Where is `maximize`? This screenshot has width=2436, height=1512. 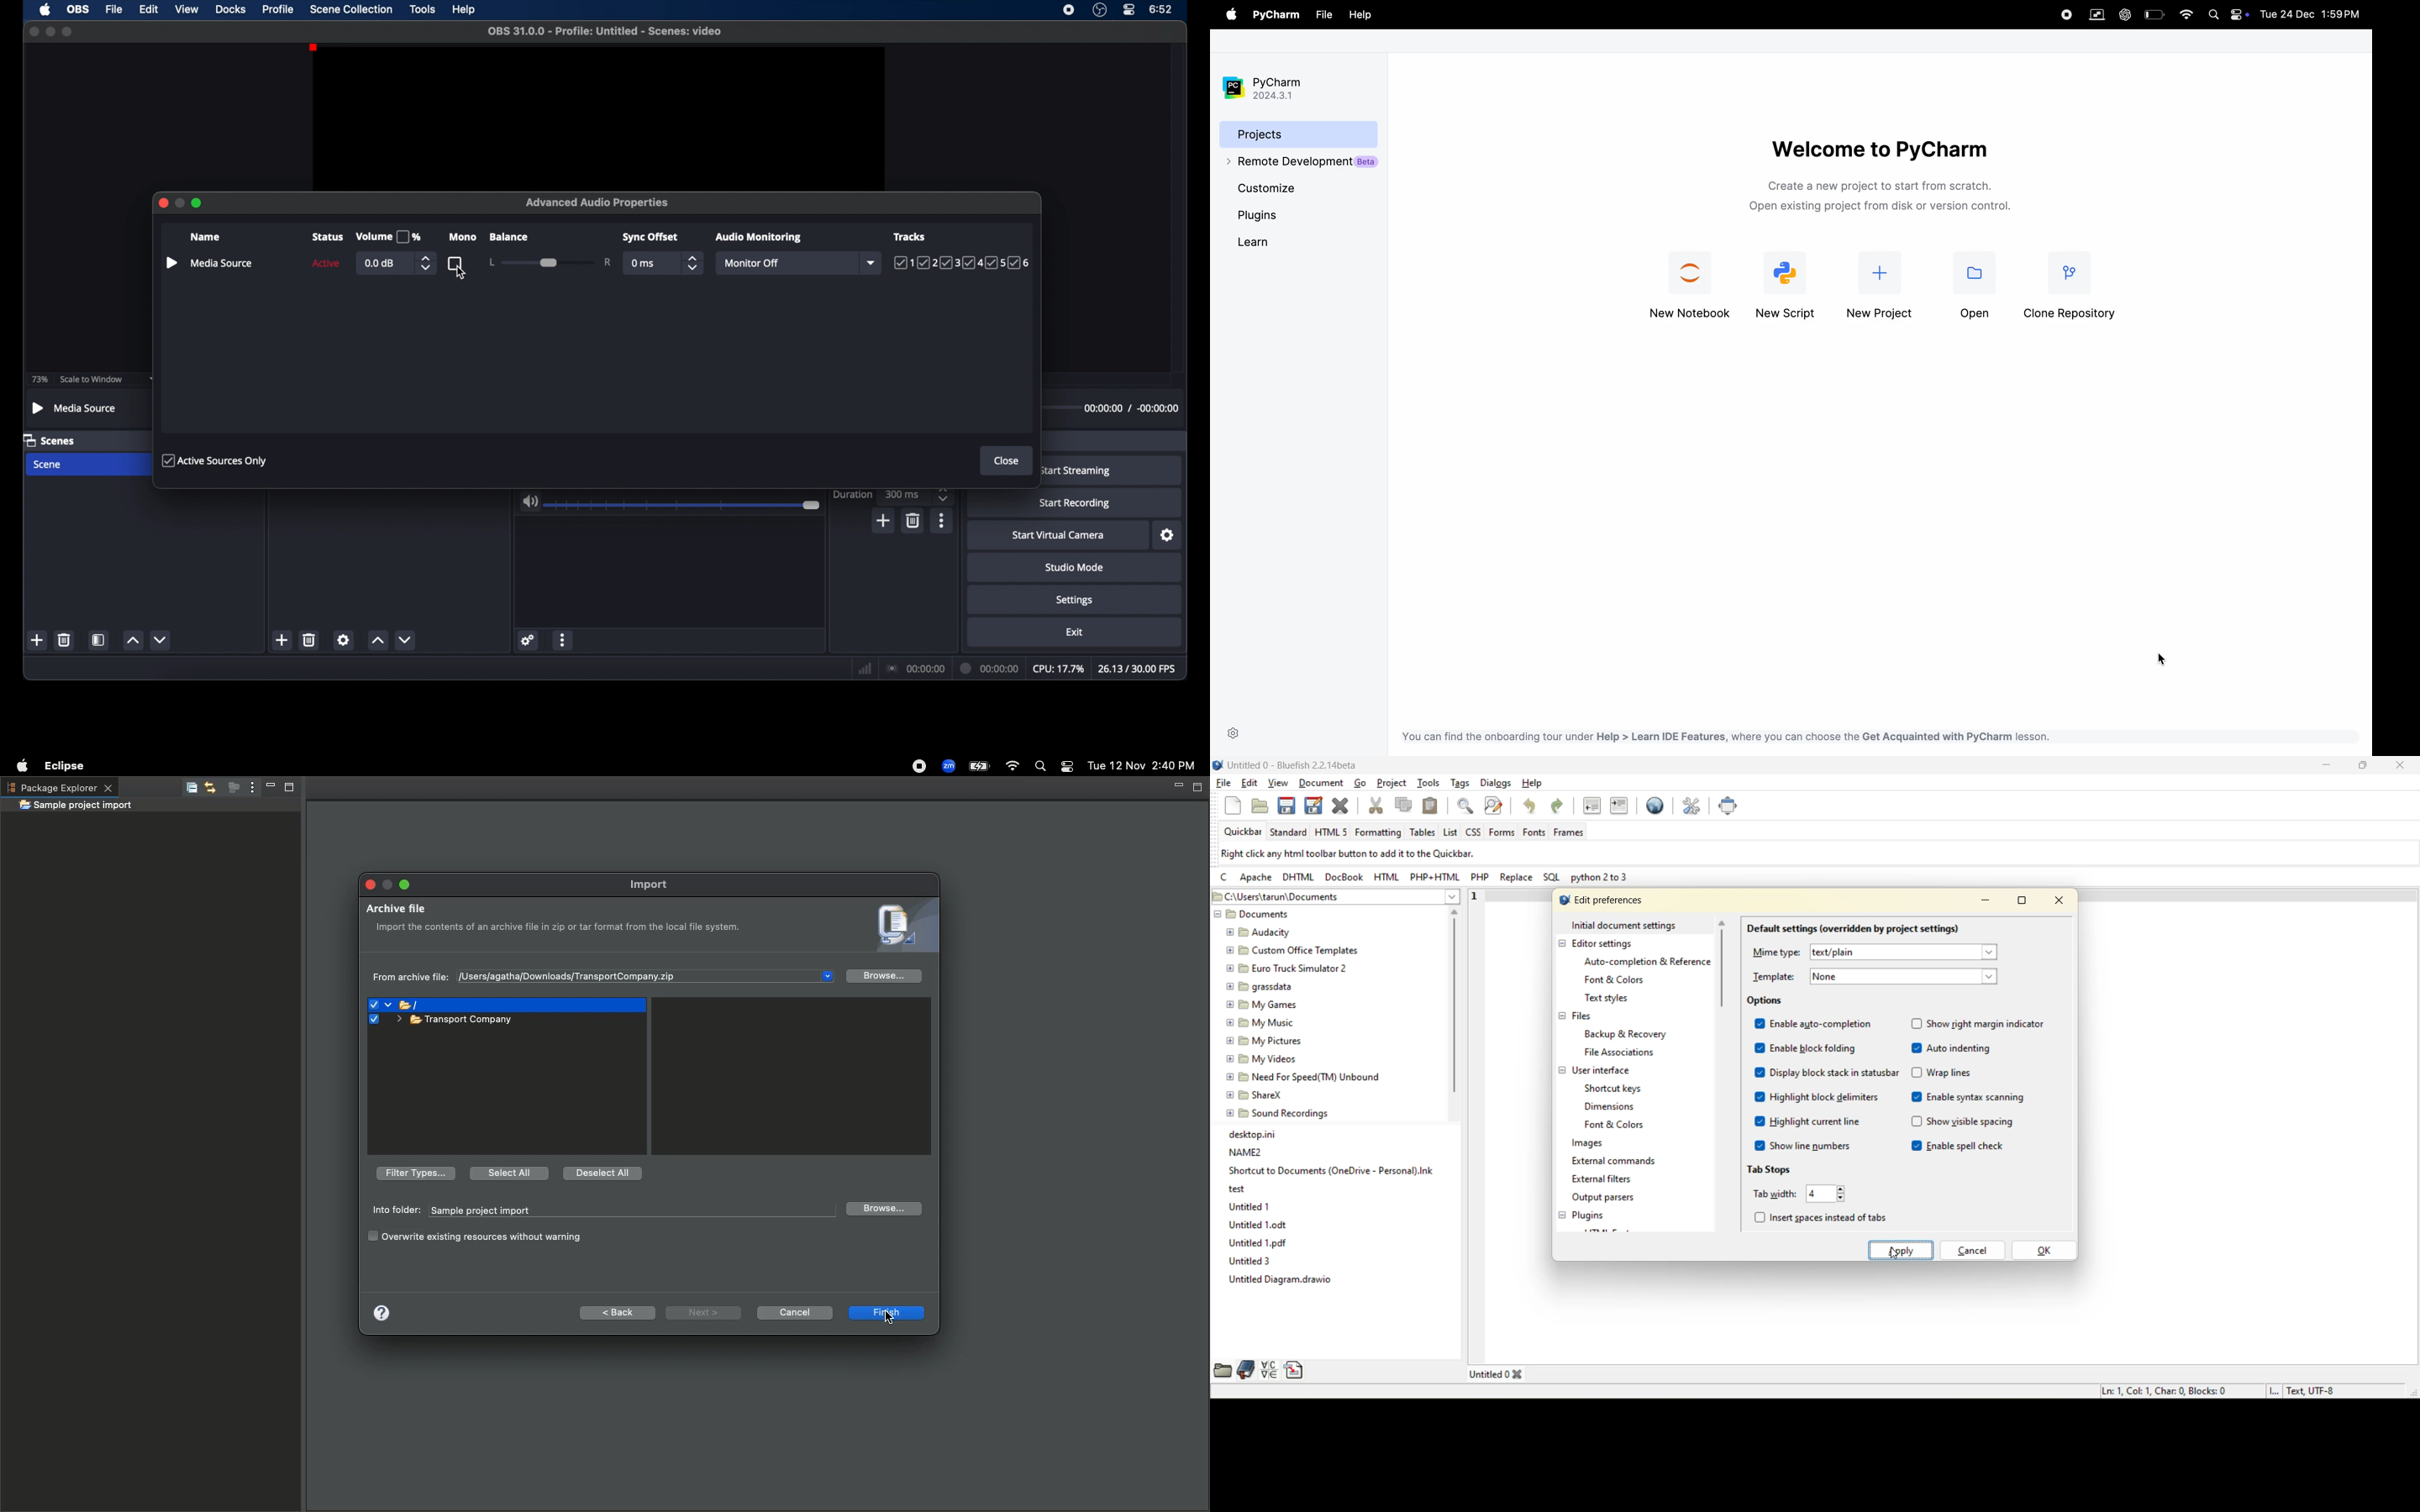 maximize is located at coordinates (2362, 767).